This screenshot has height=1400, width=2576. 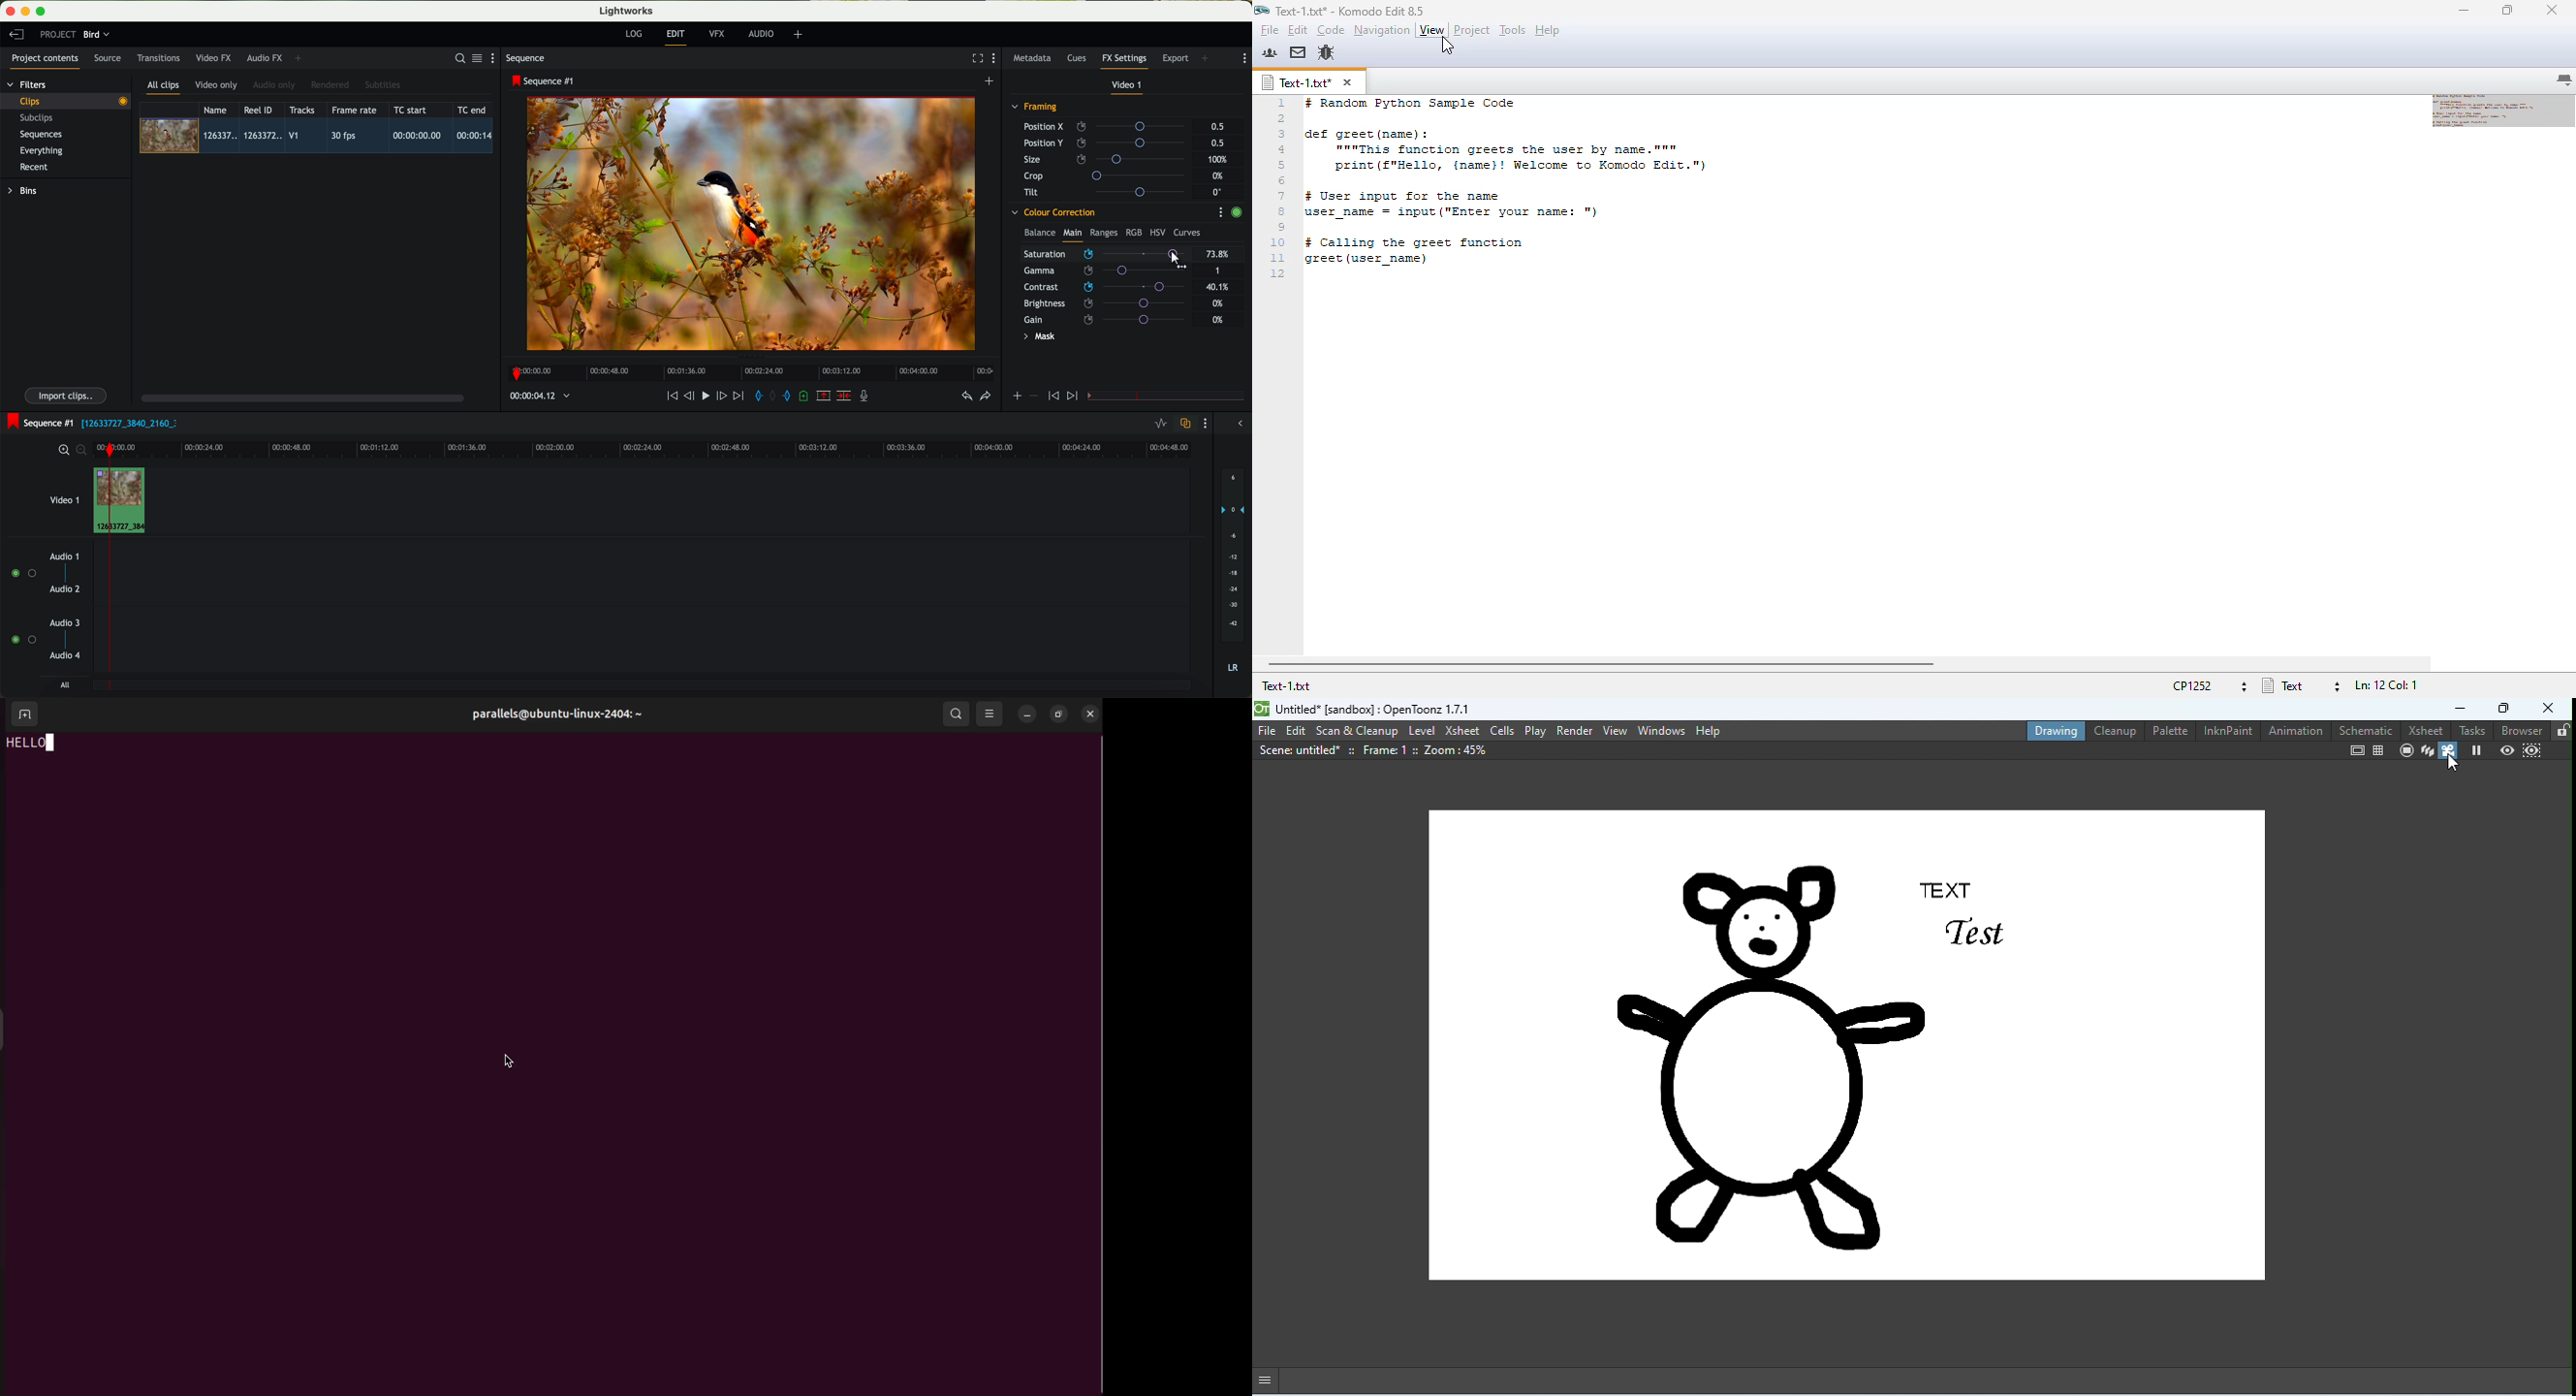 I want to click on sequence #1, so click(x=544, y=81).